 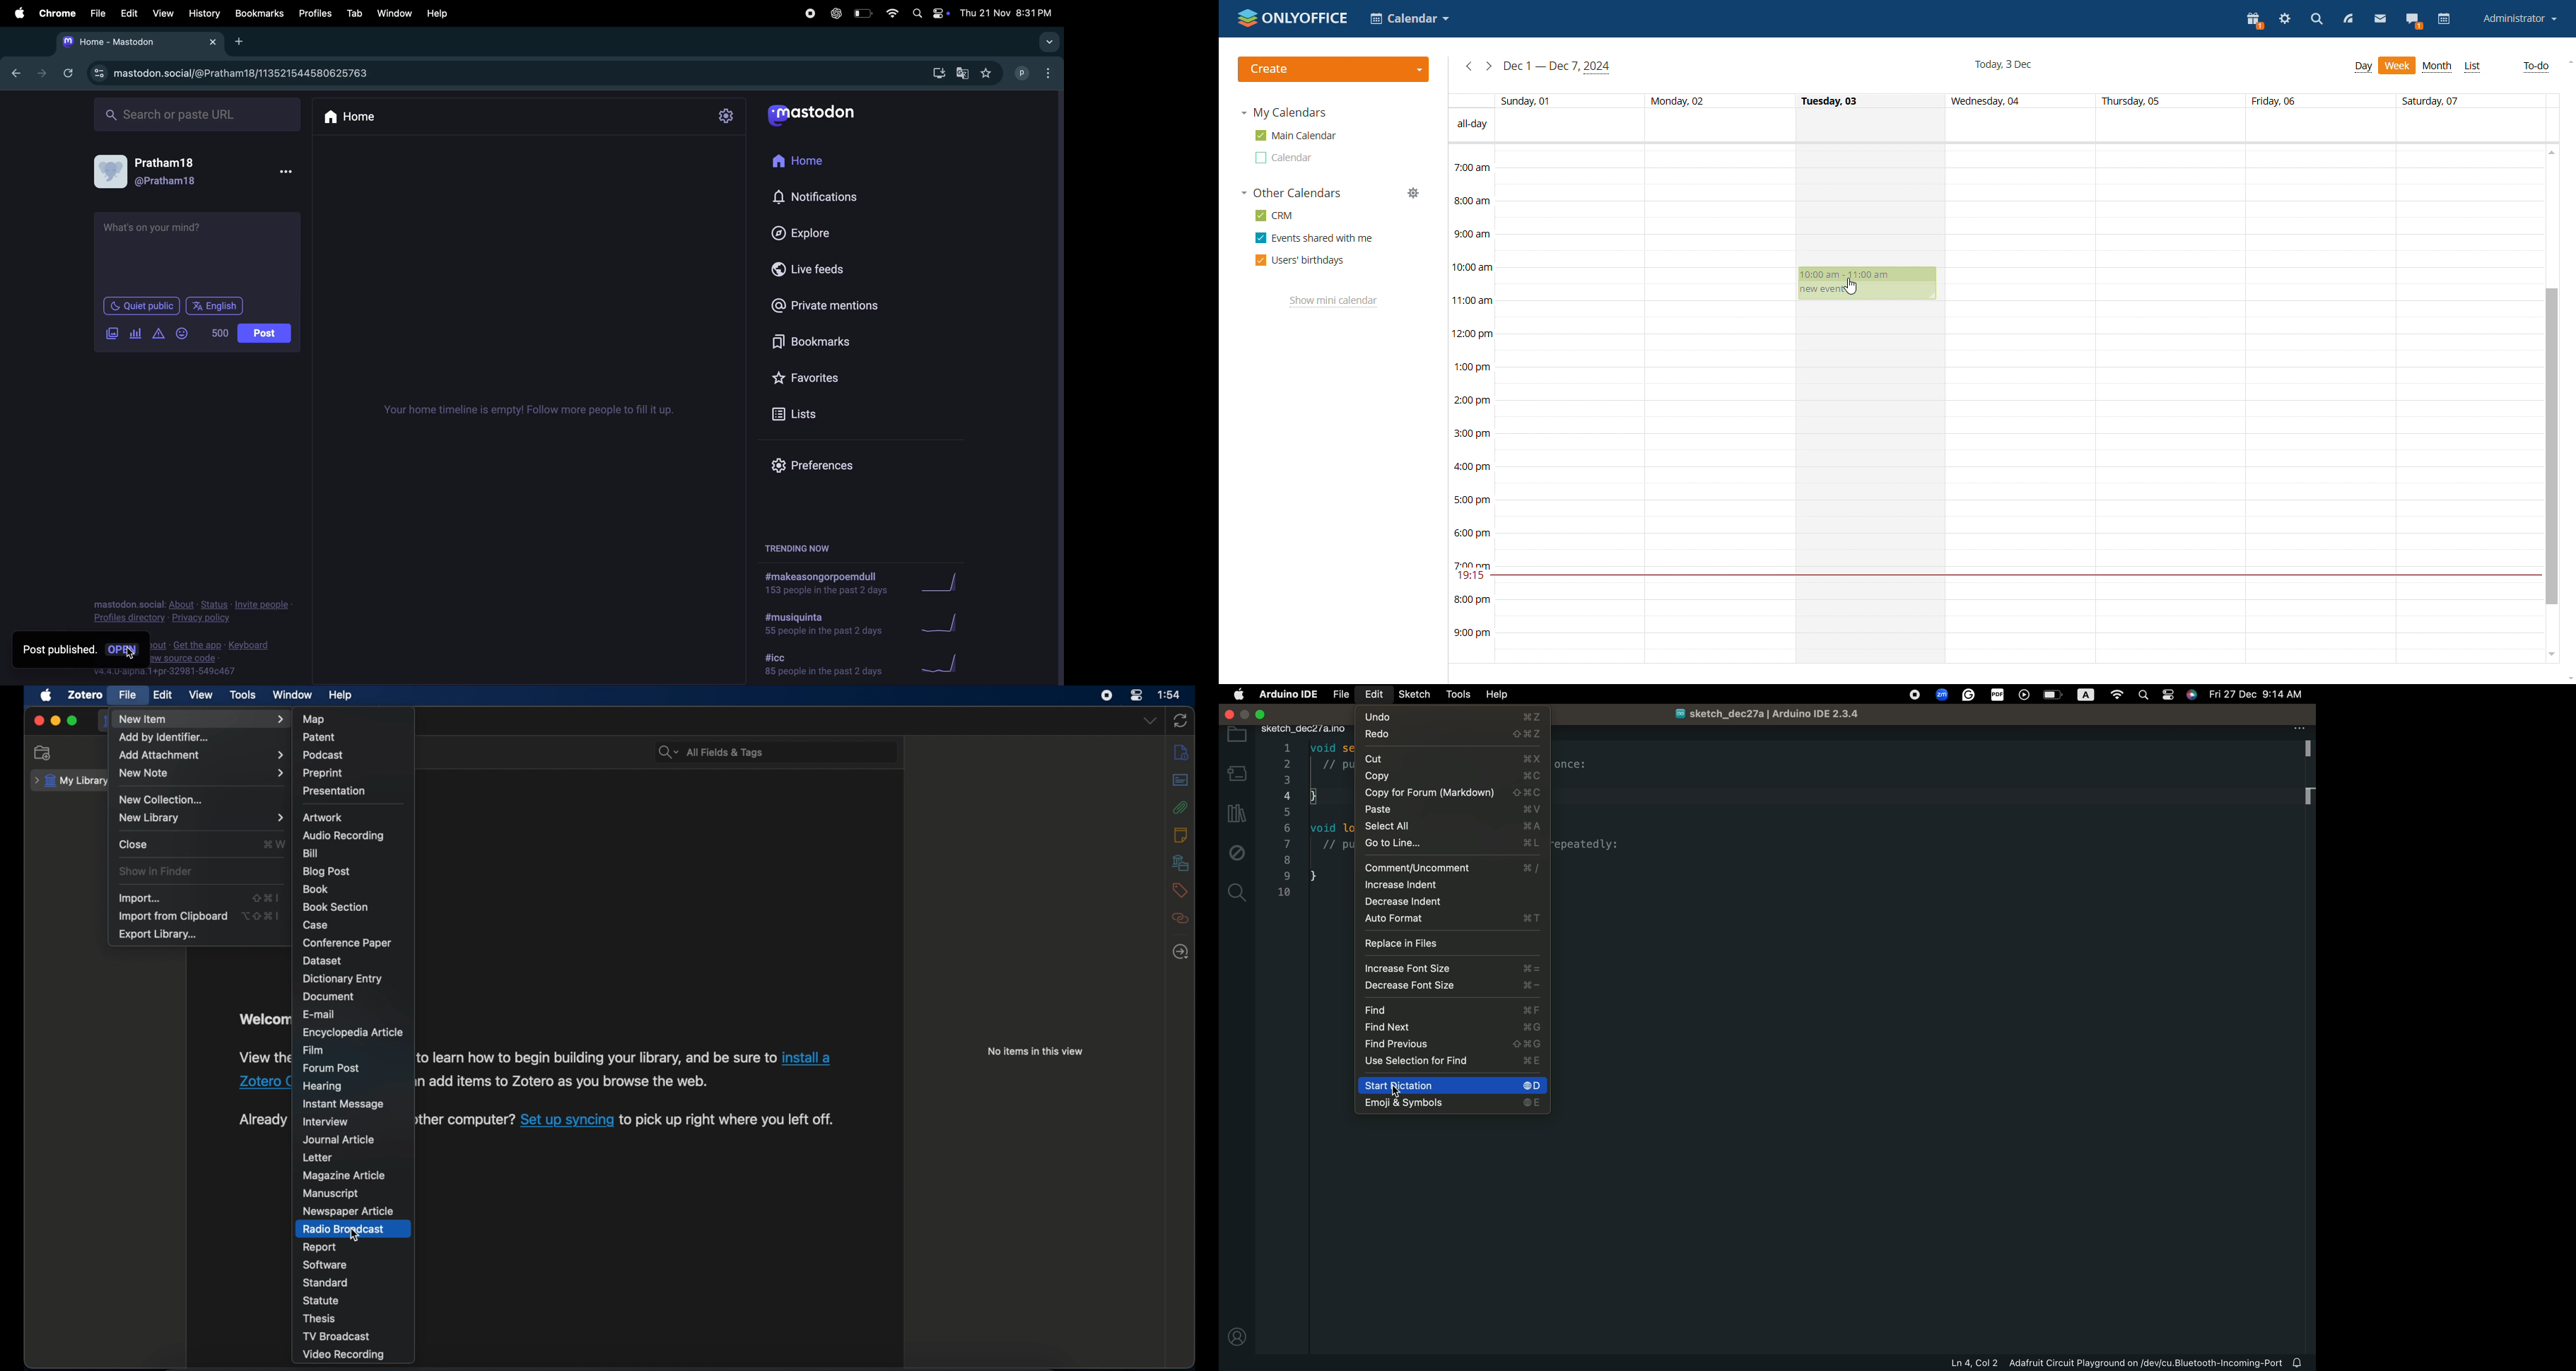 I want to click on add attachment, so click(x=201, y=755).